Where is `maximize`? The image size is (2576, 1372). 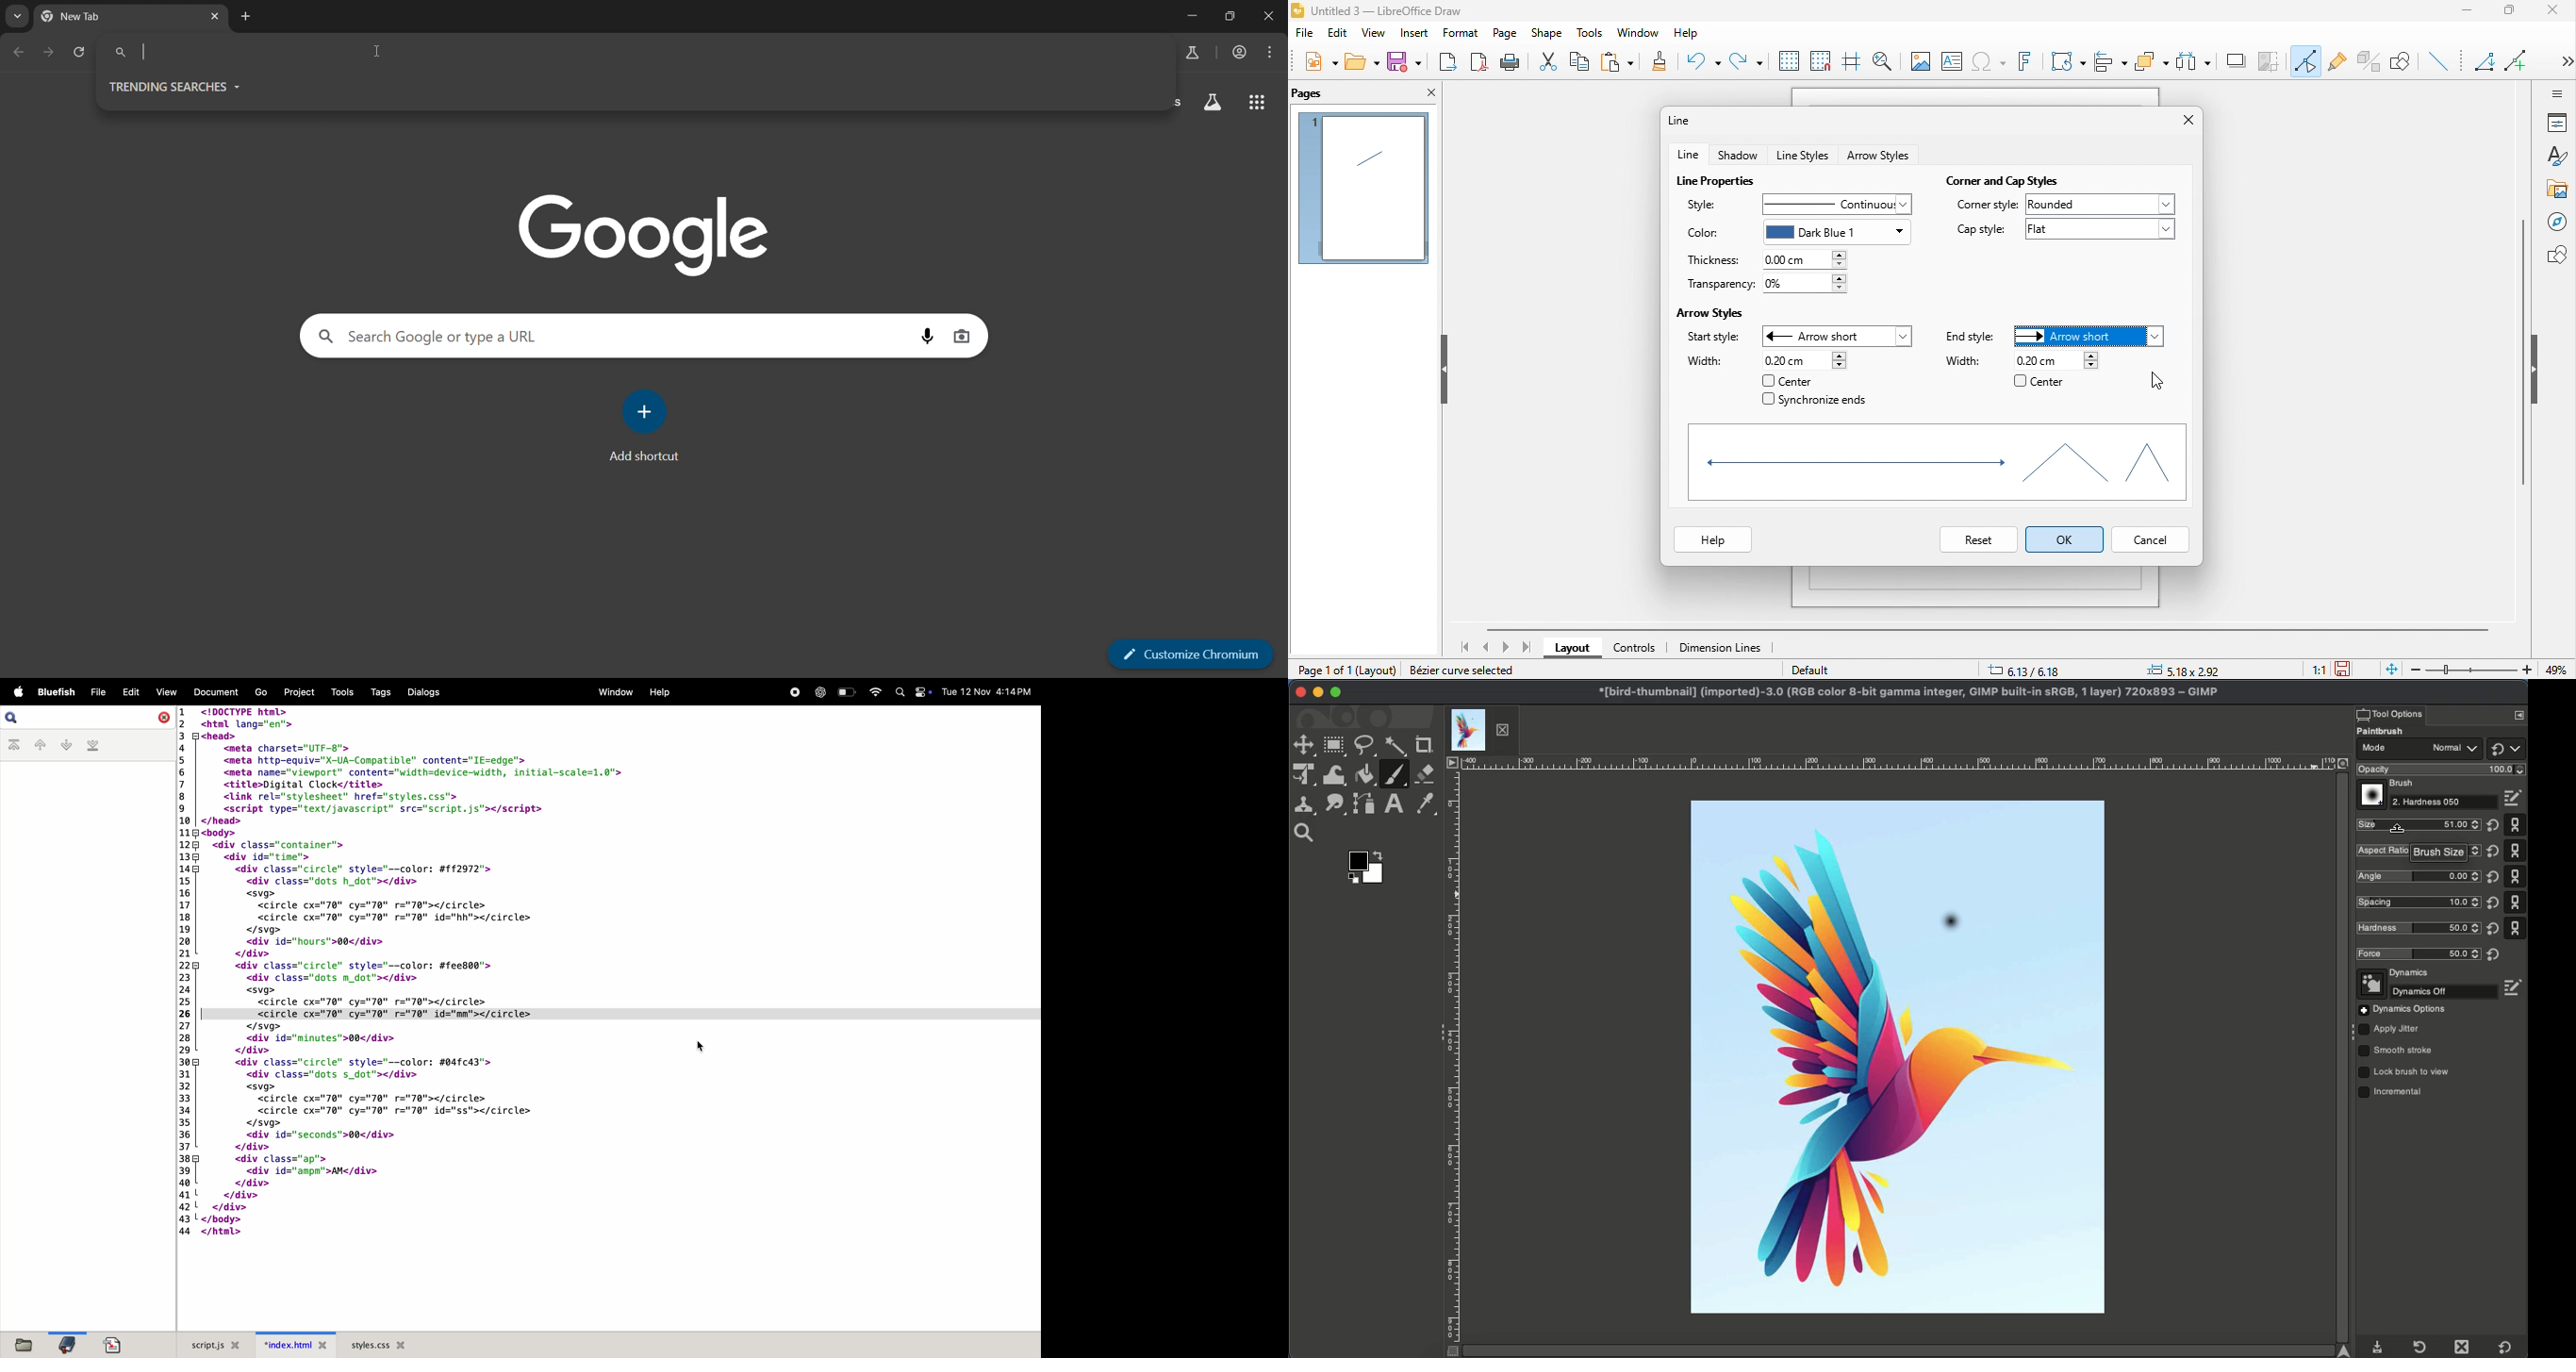 maximize is located at coordinates (2516, 13).